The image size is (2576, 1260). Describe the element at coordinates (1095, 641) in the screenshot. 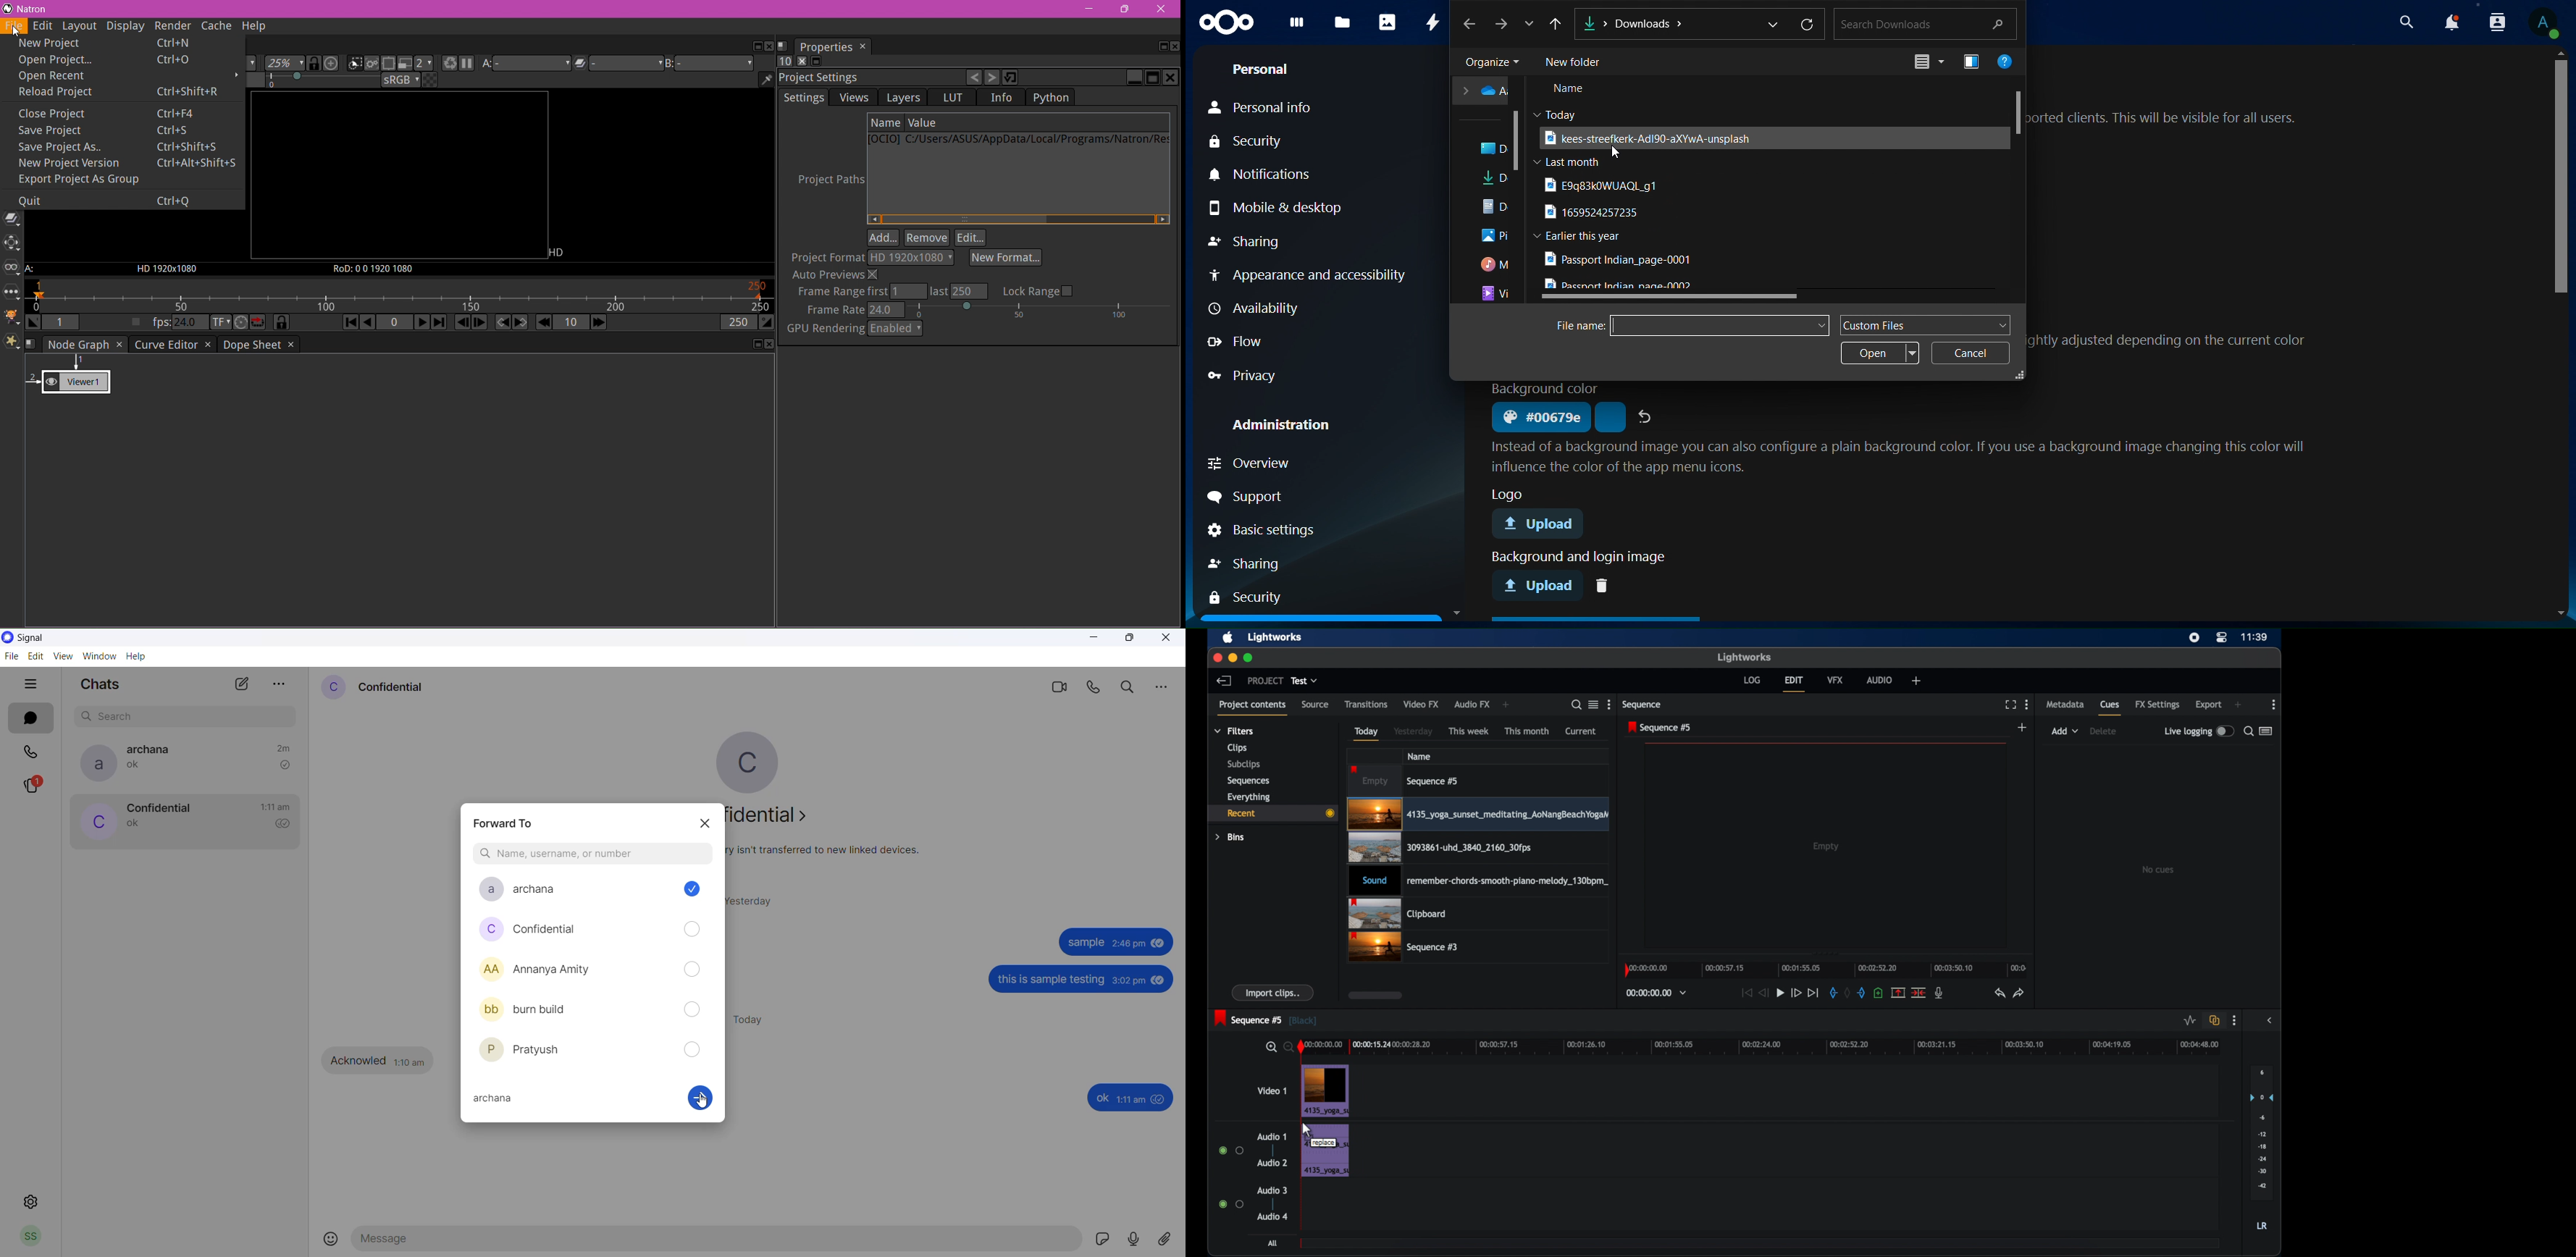

I see `minimize` at that location.